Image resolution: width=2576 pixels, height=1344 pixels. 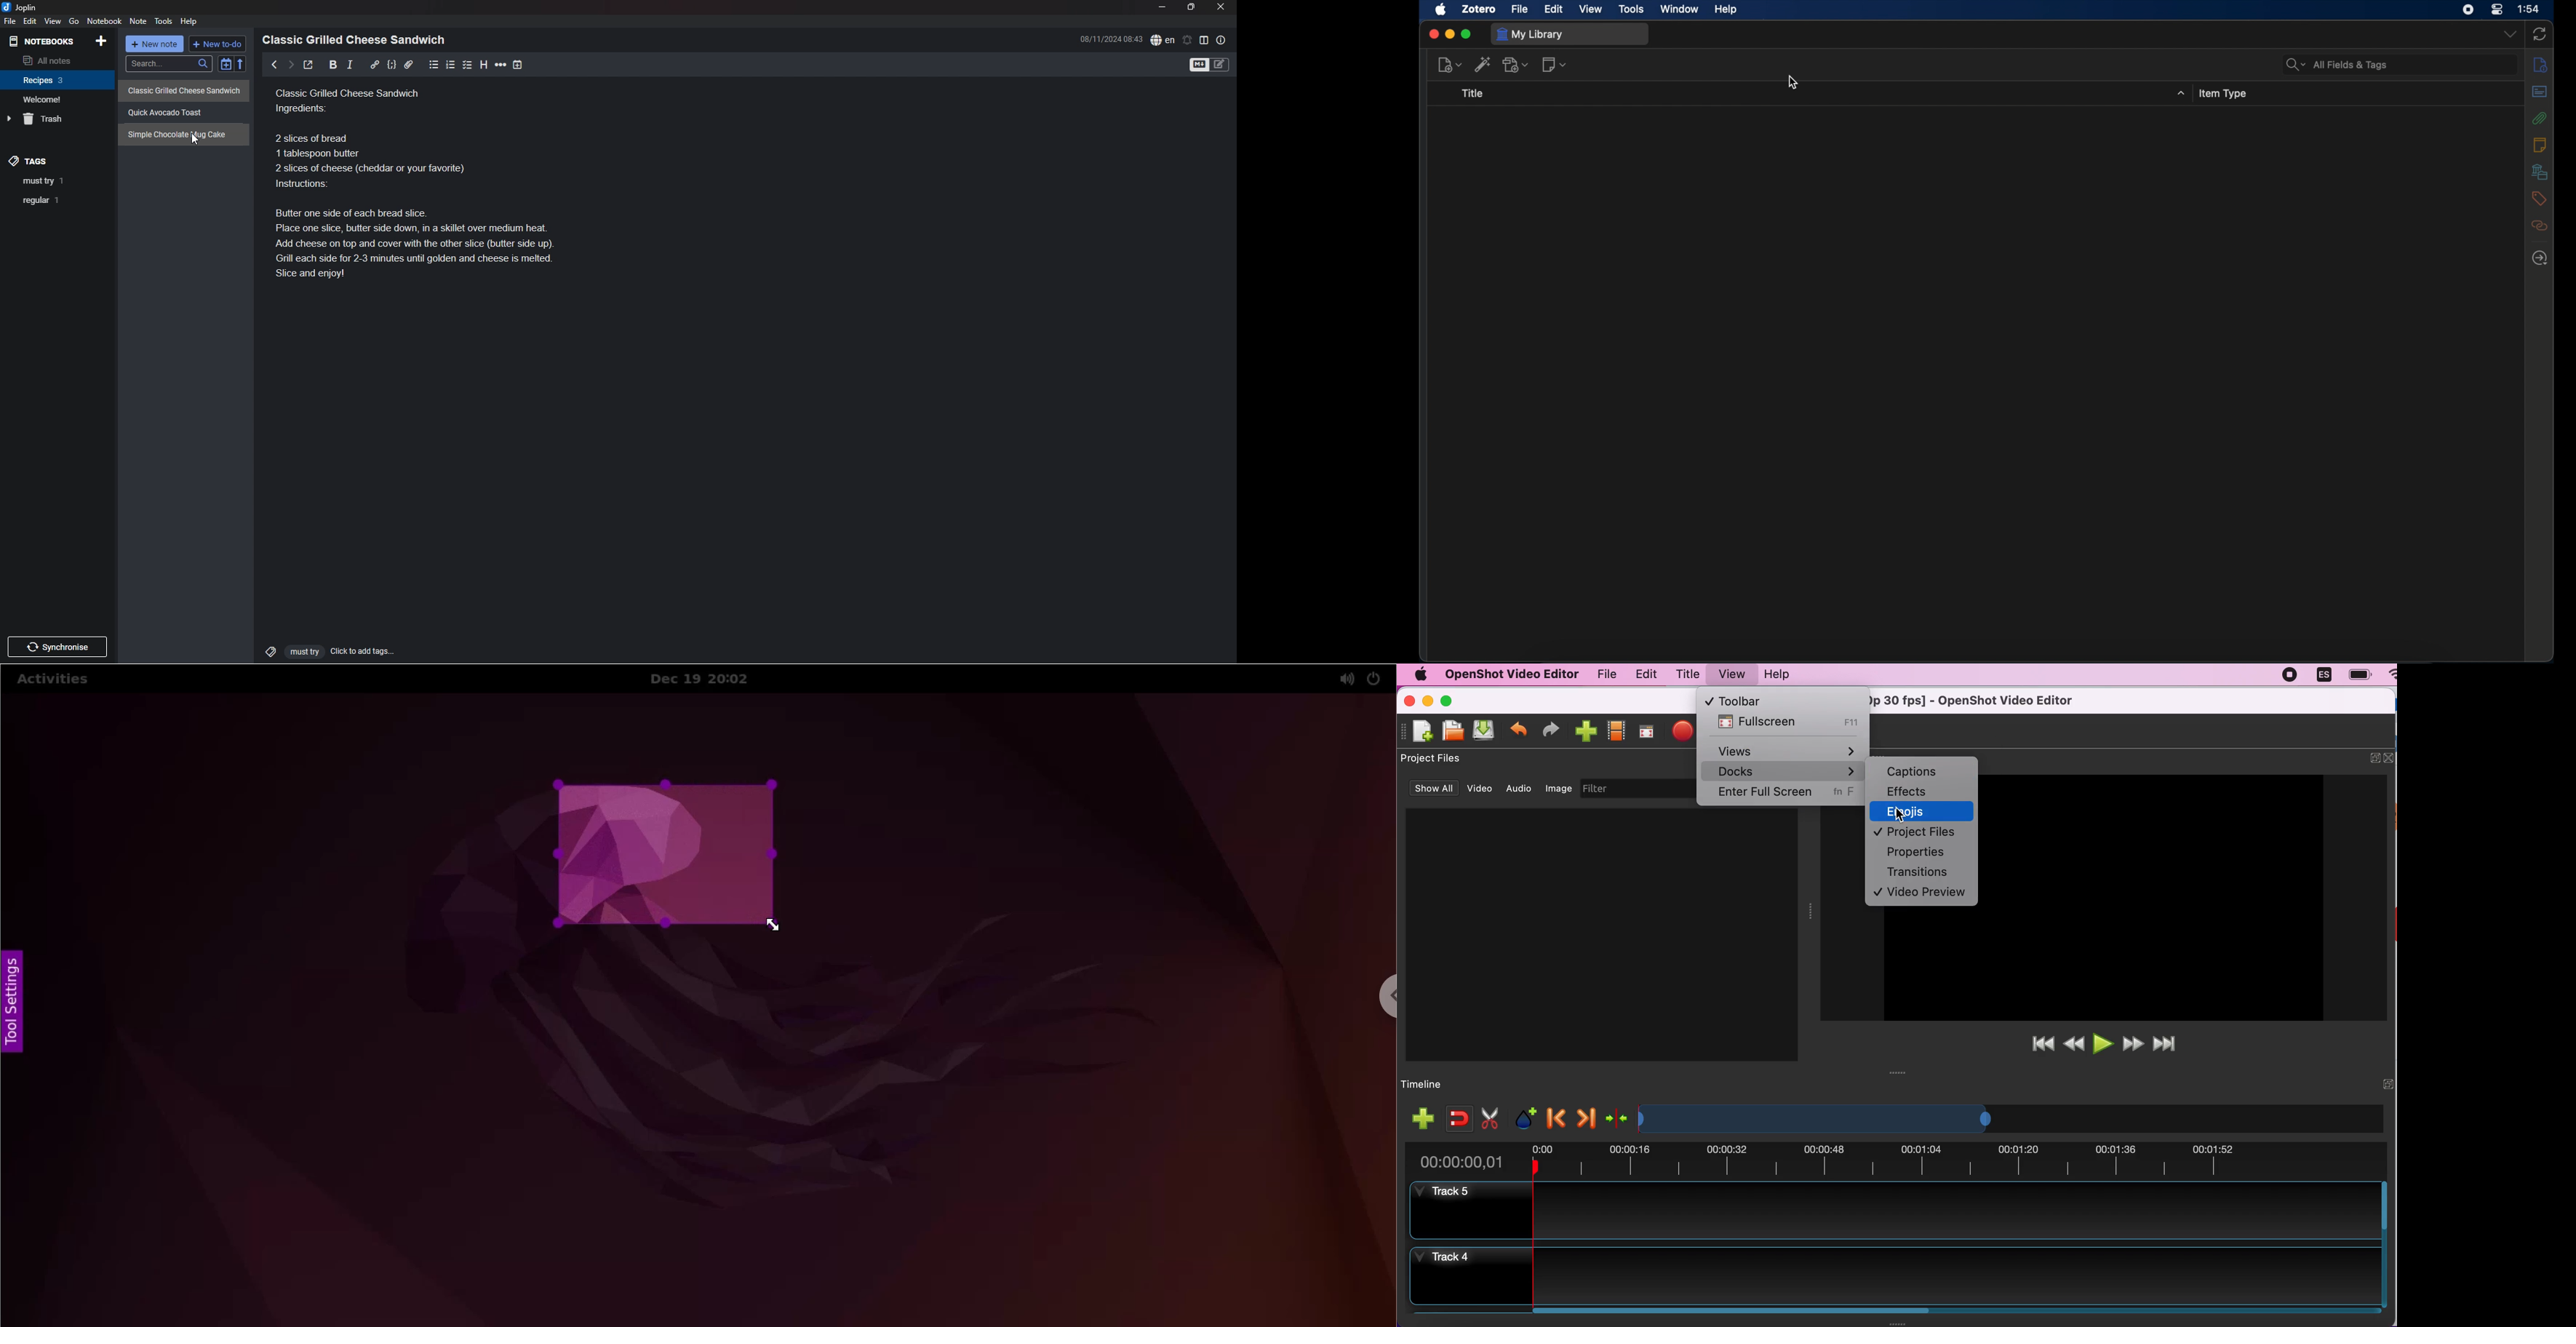 I want to click on tools, so click(x=1633, y=9).